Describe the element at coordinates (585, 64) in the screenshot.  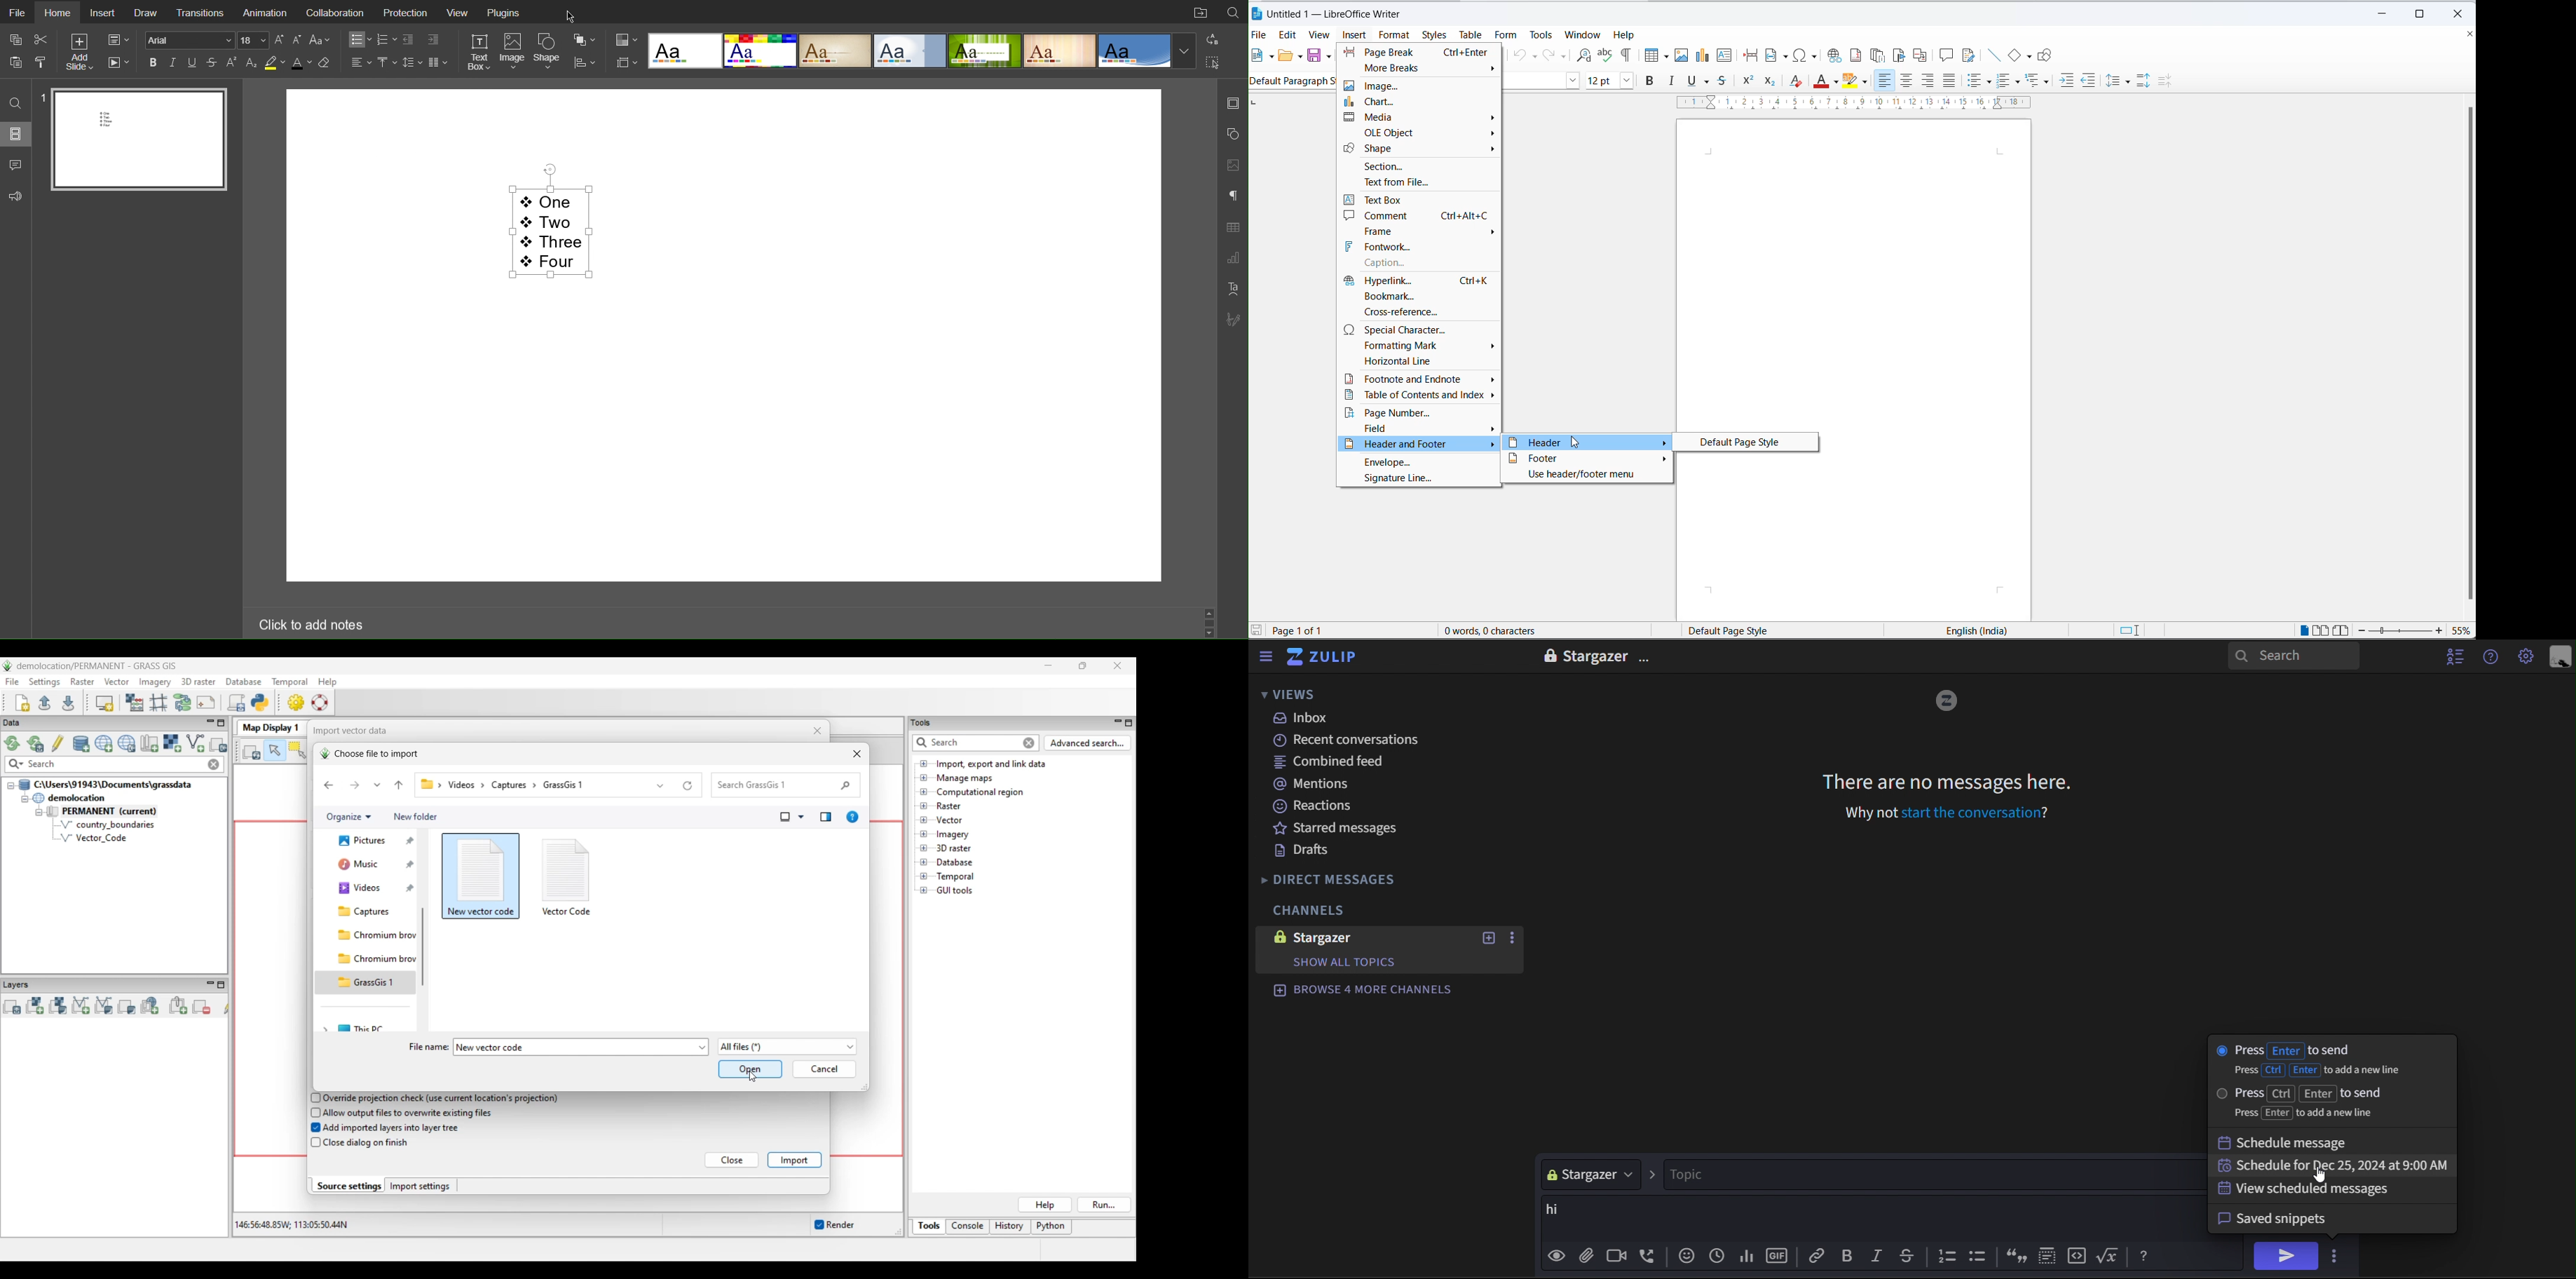
I see `Distribute` at that location.